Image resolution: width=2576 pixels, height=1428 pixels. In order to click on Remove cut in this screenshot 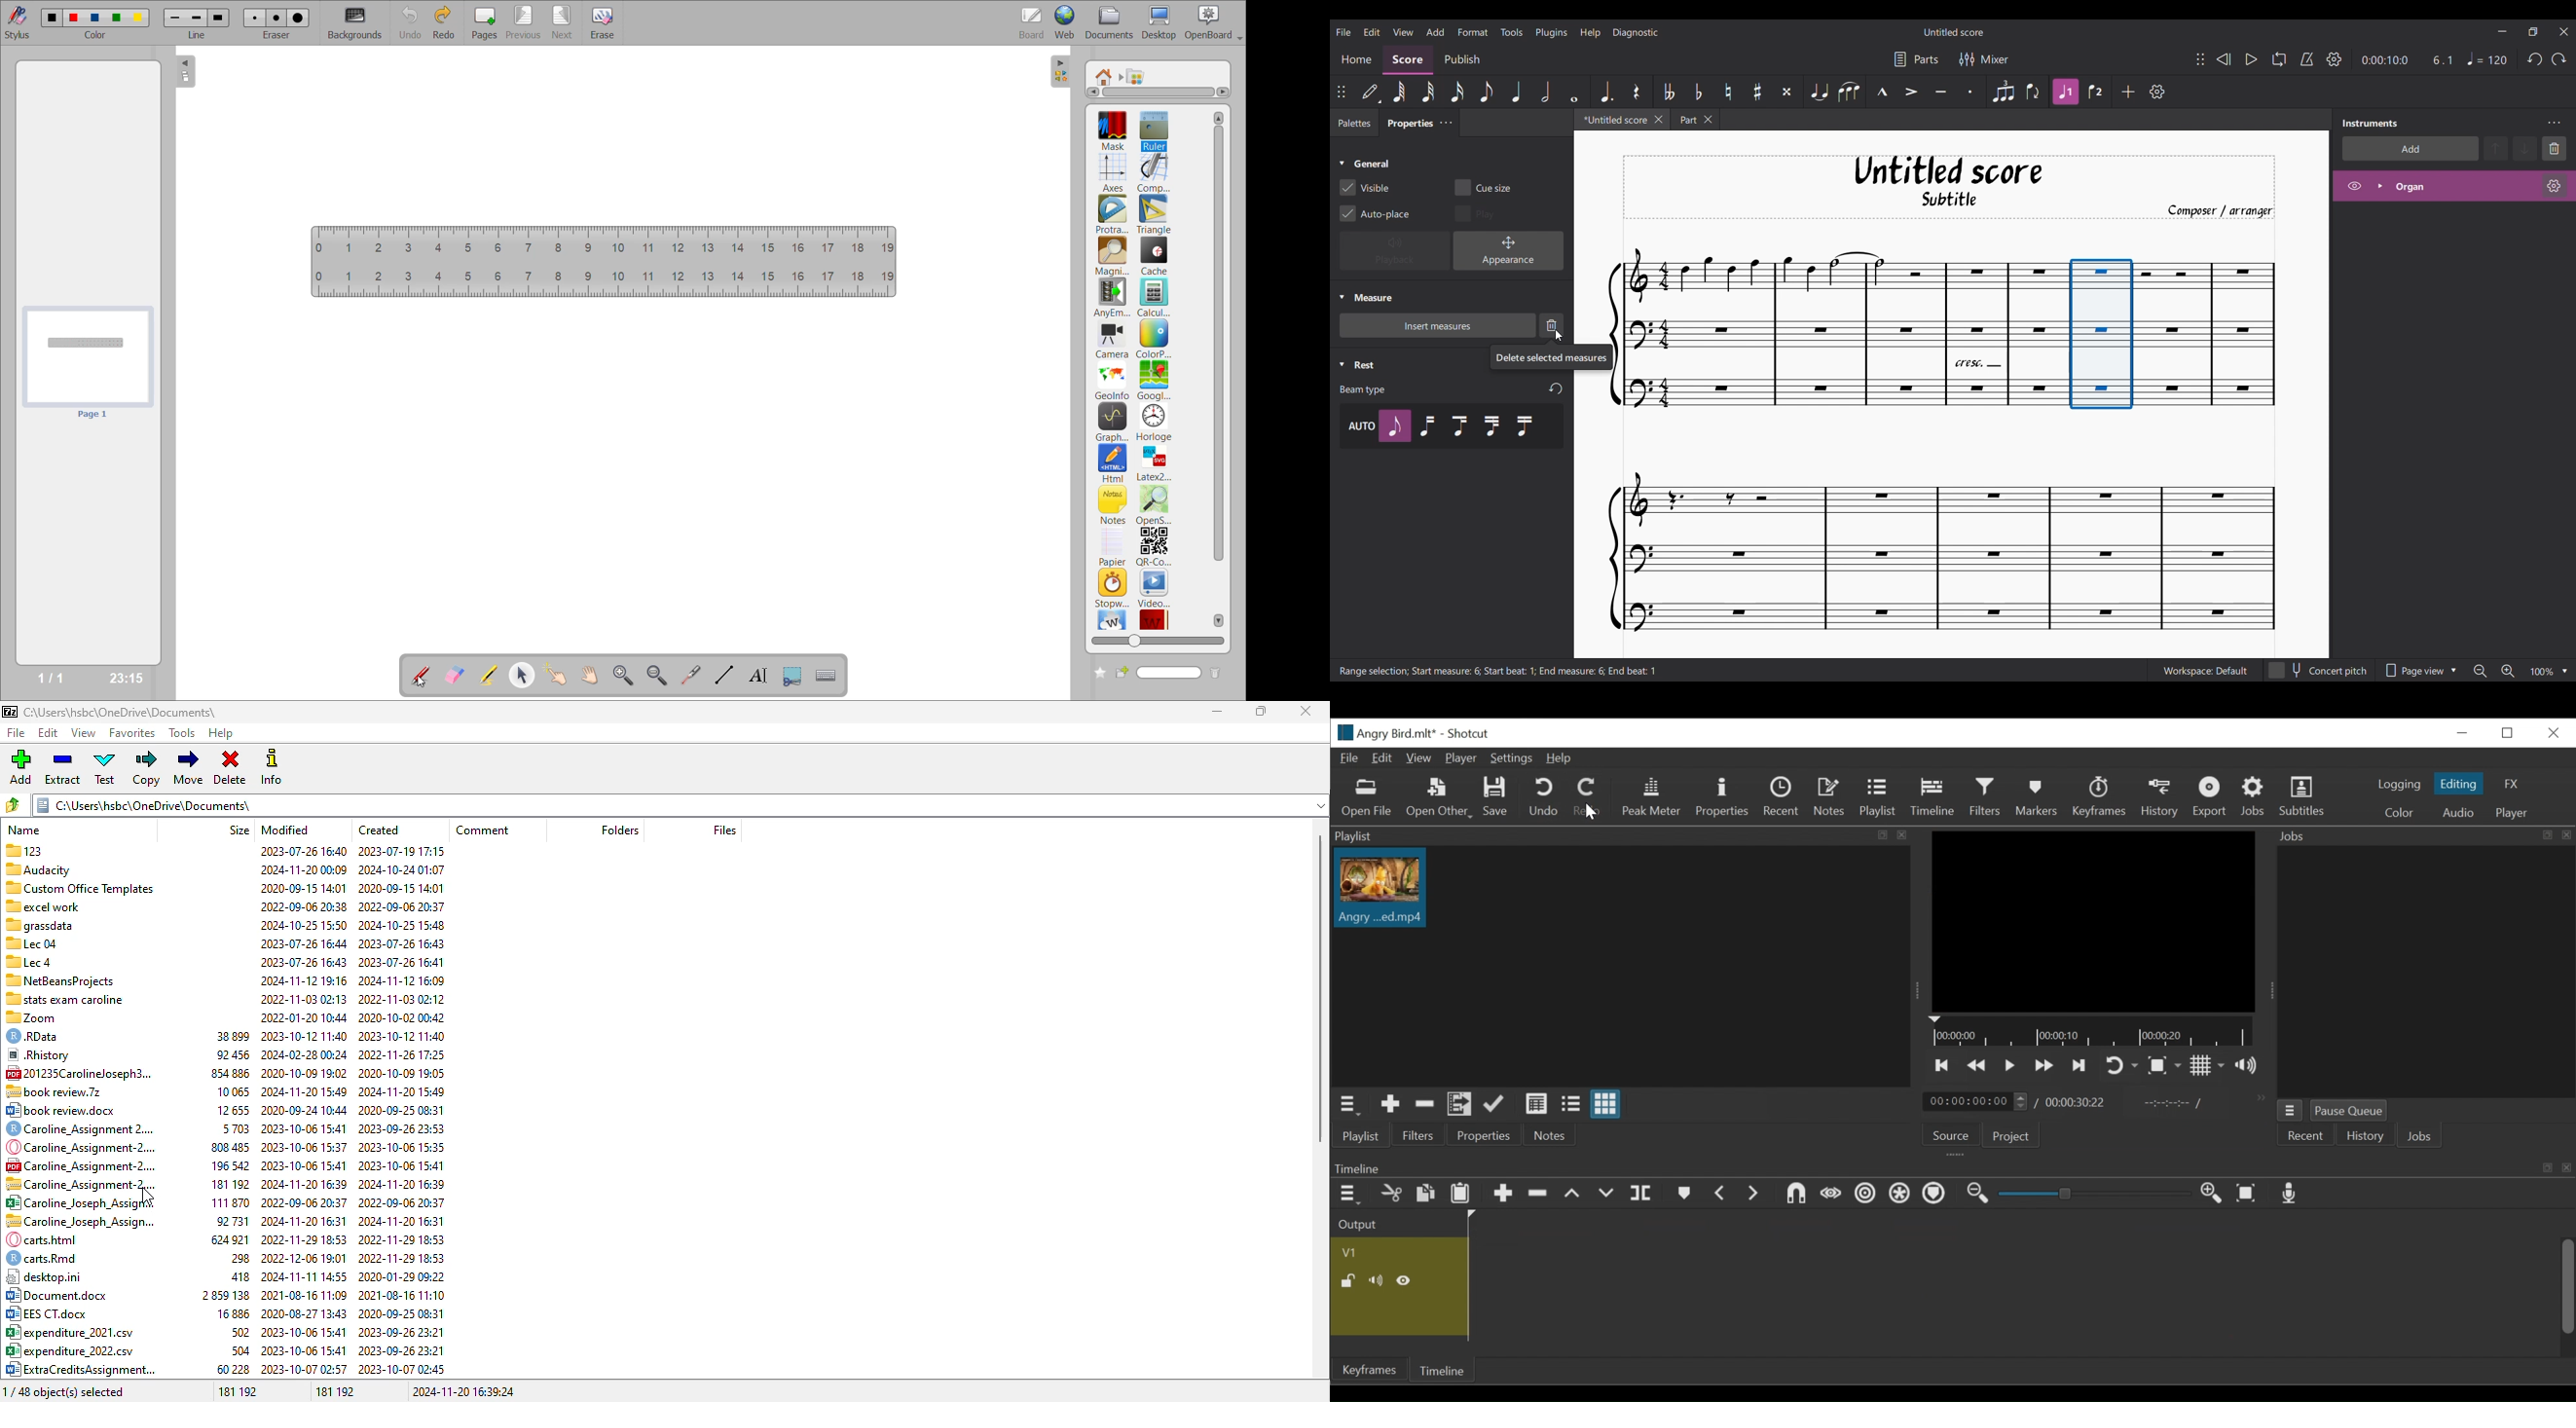, I will do `click(1392, 1195)`.